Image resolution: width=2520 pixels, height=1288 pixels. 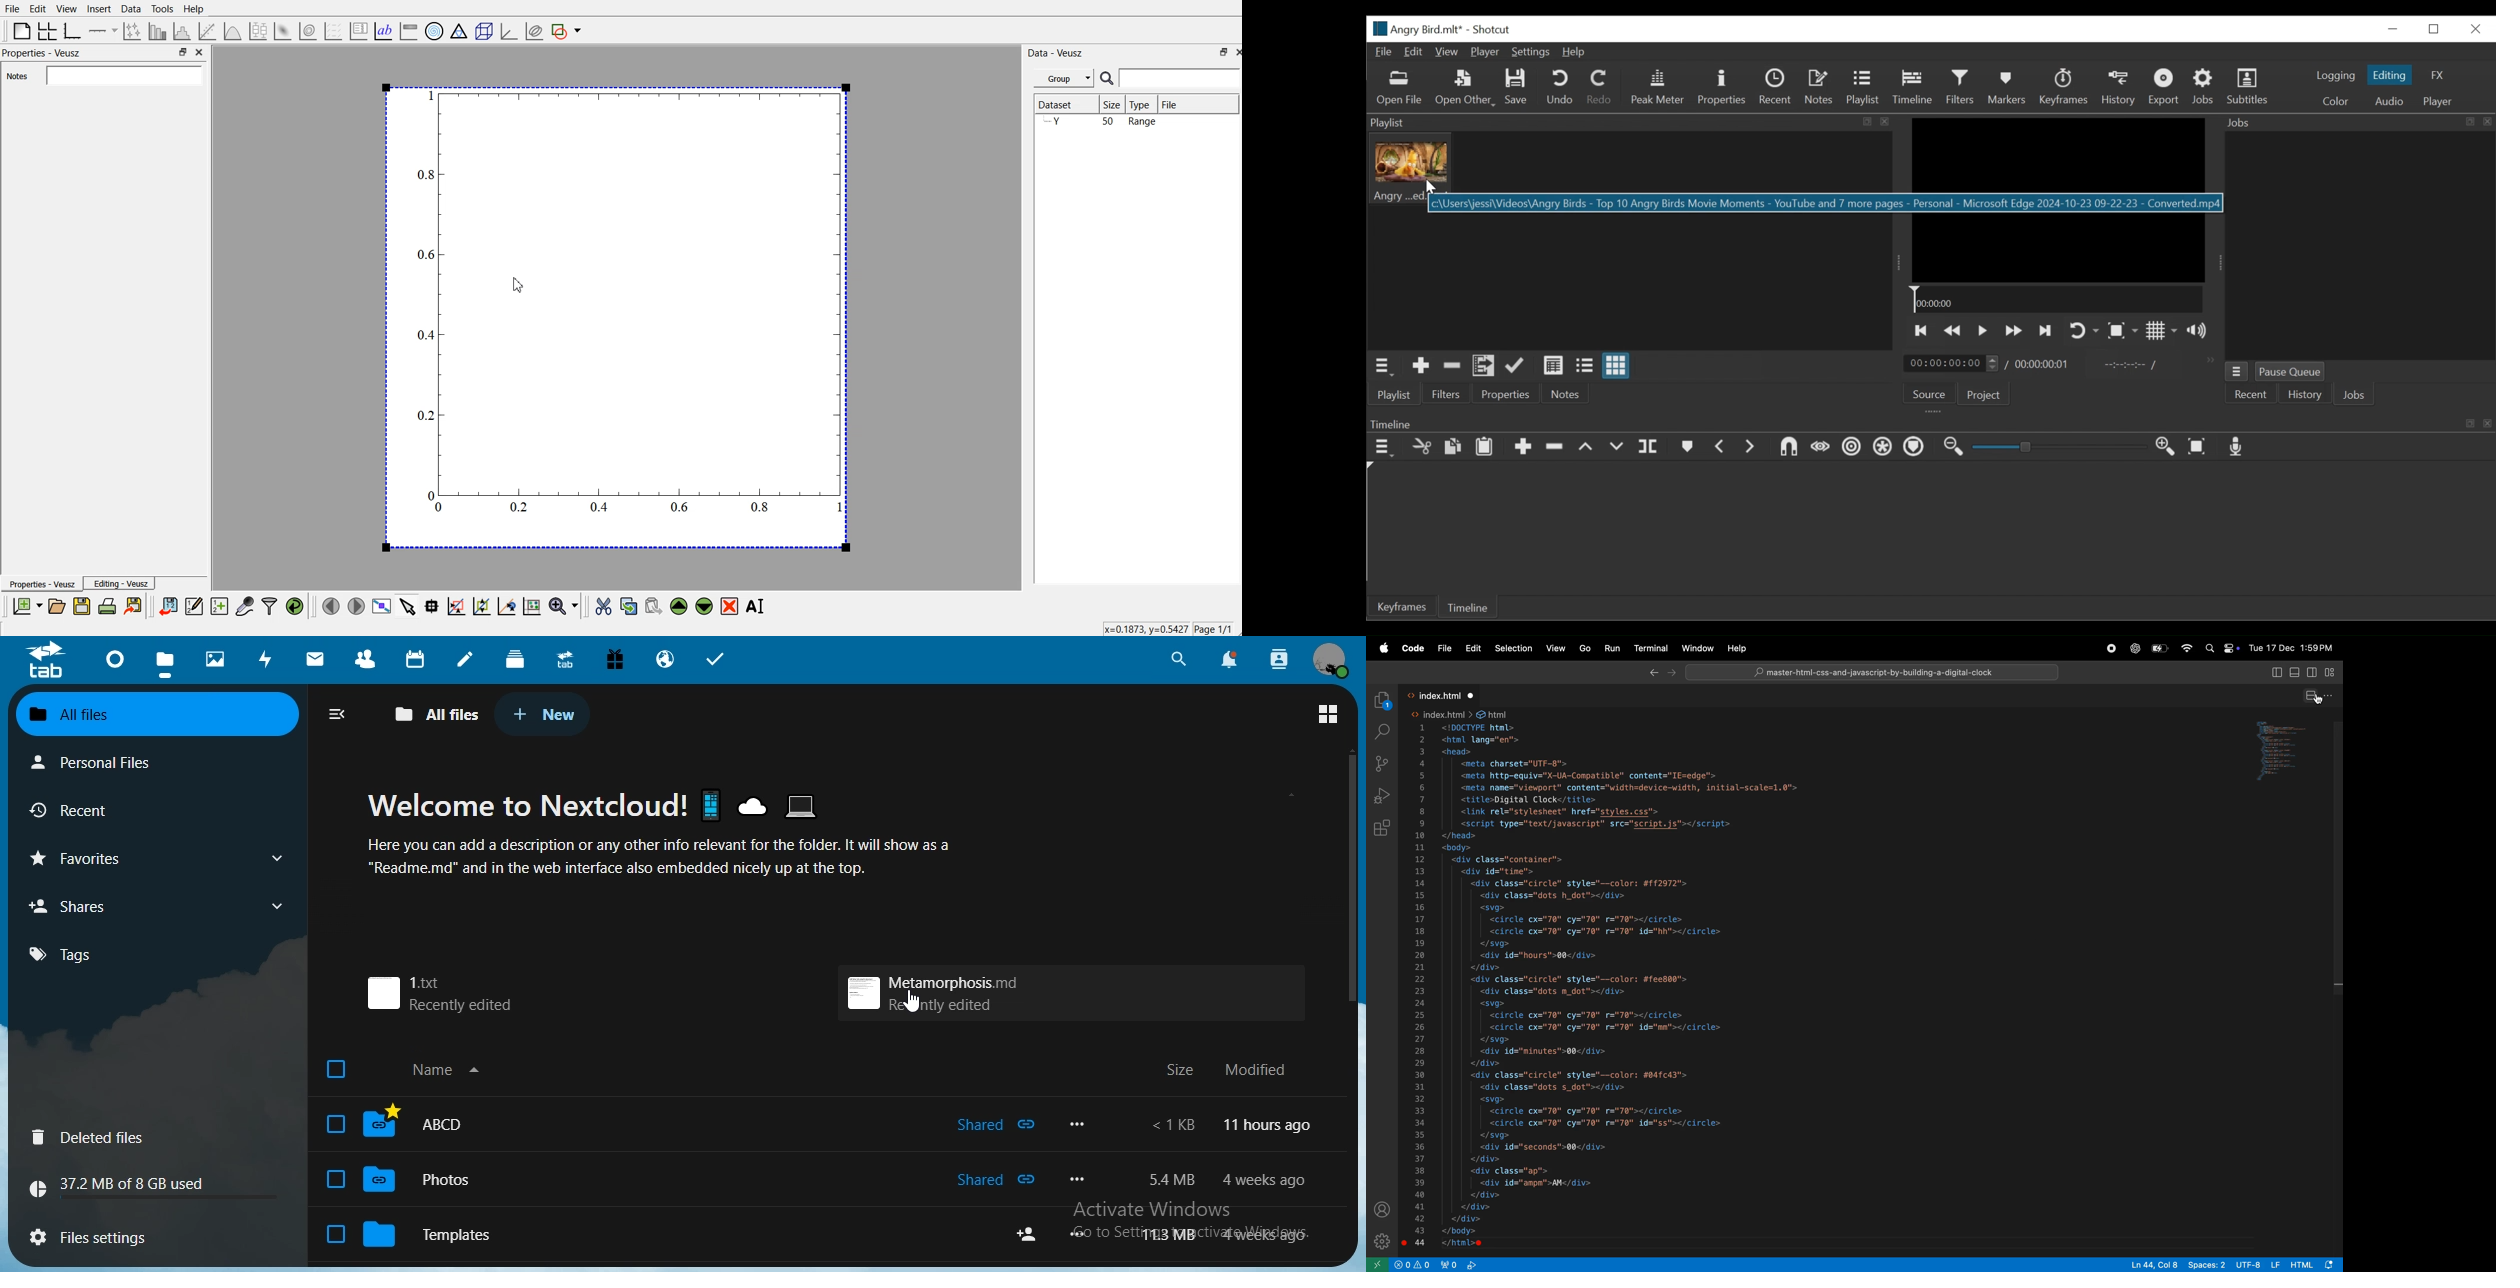 I want to click on Remove cut, so click(x=1450, y=366).